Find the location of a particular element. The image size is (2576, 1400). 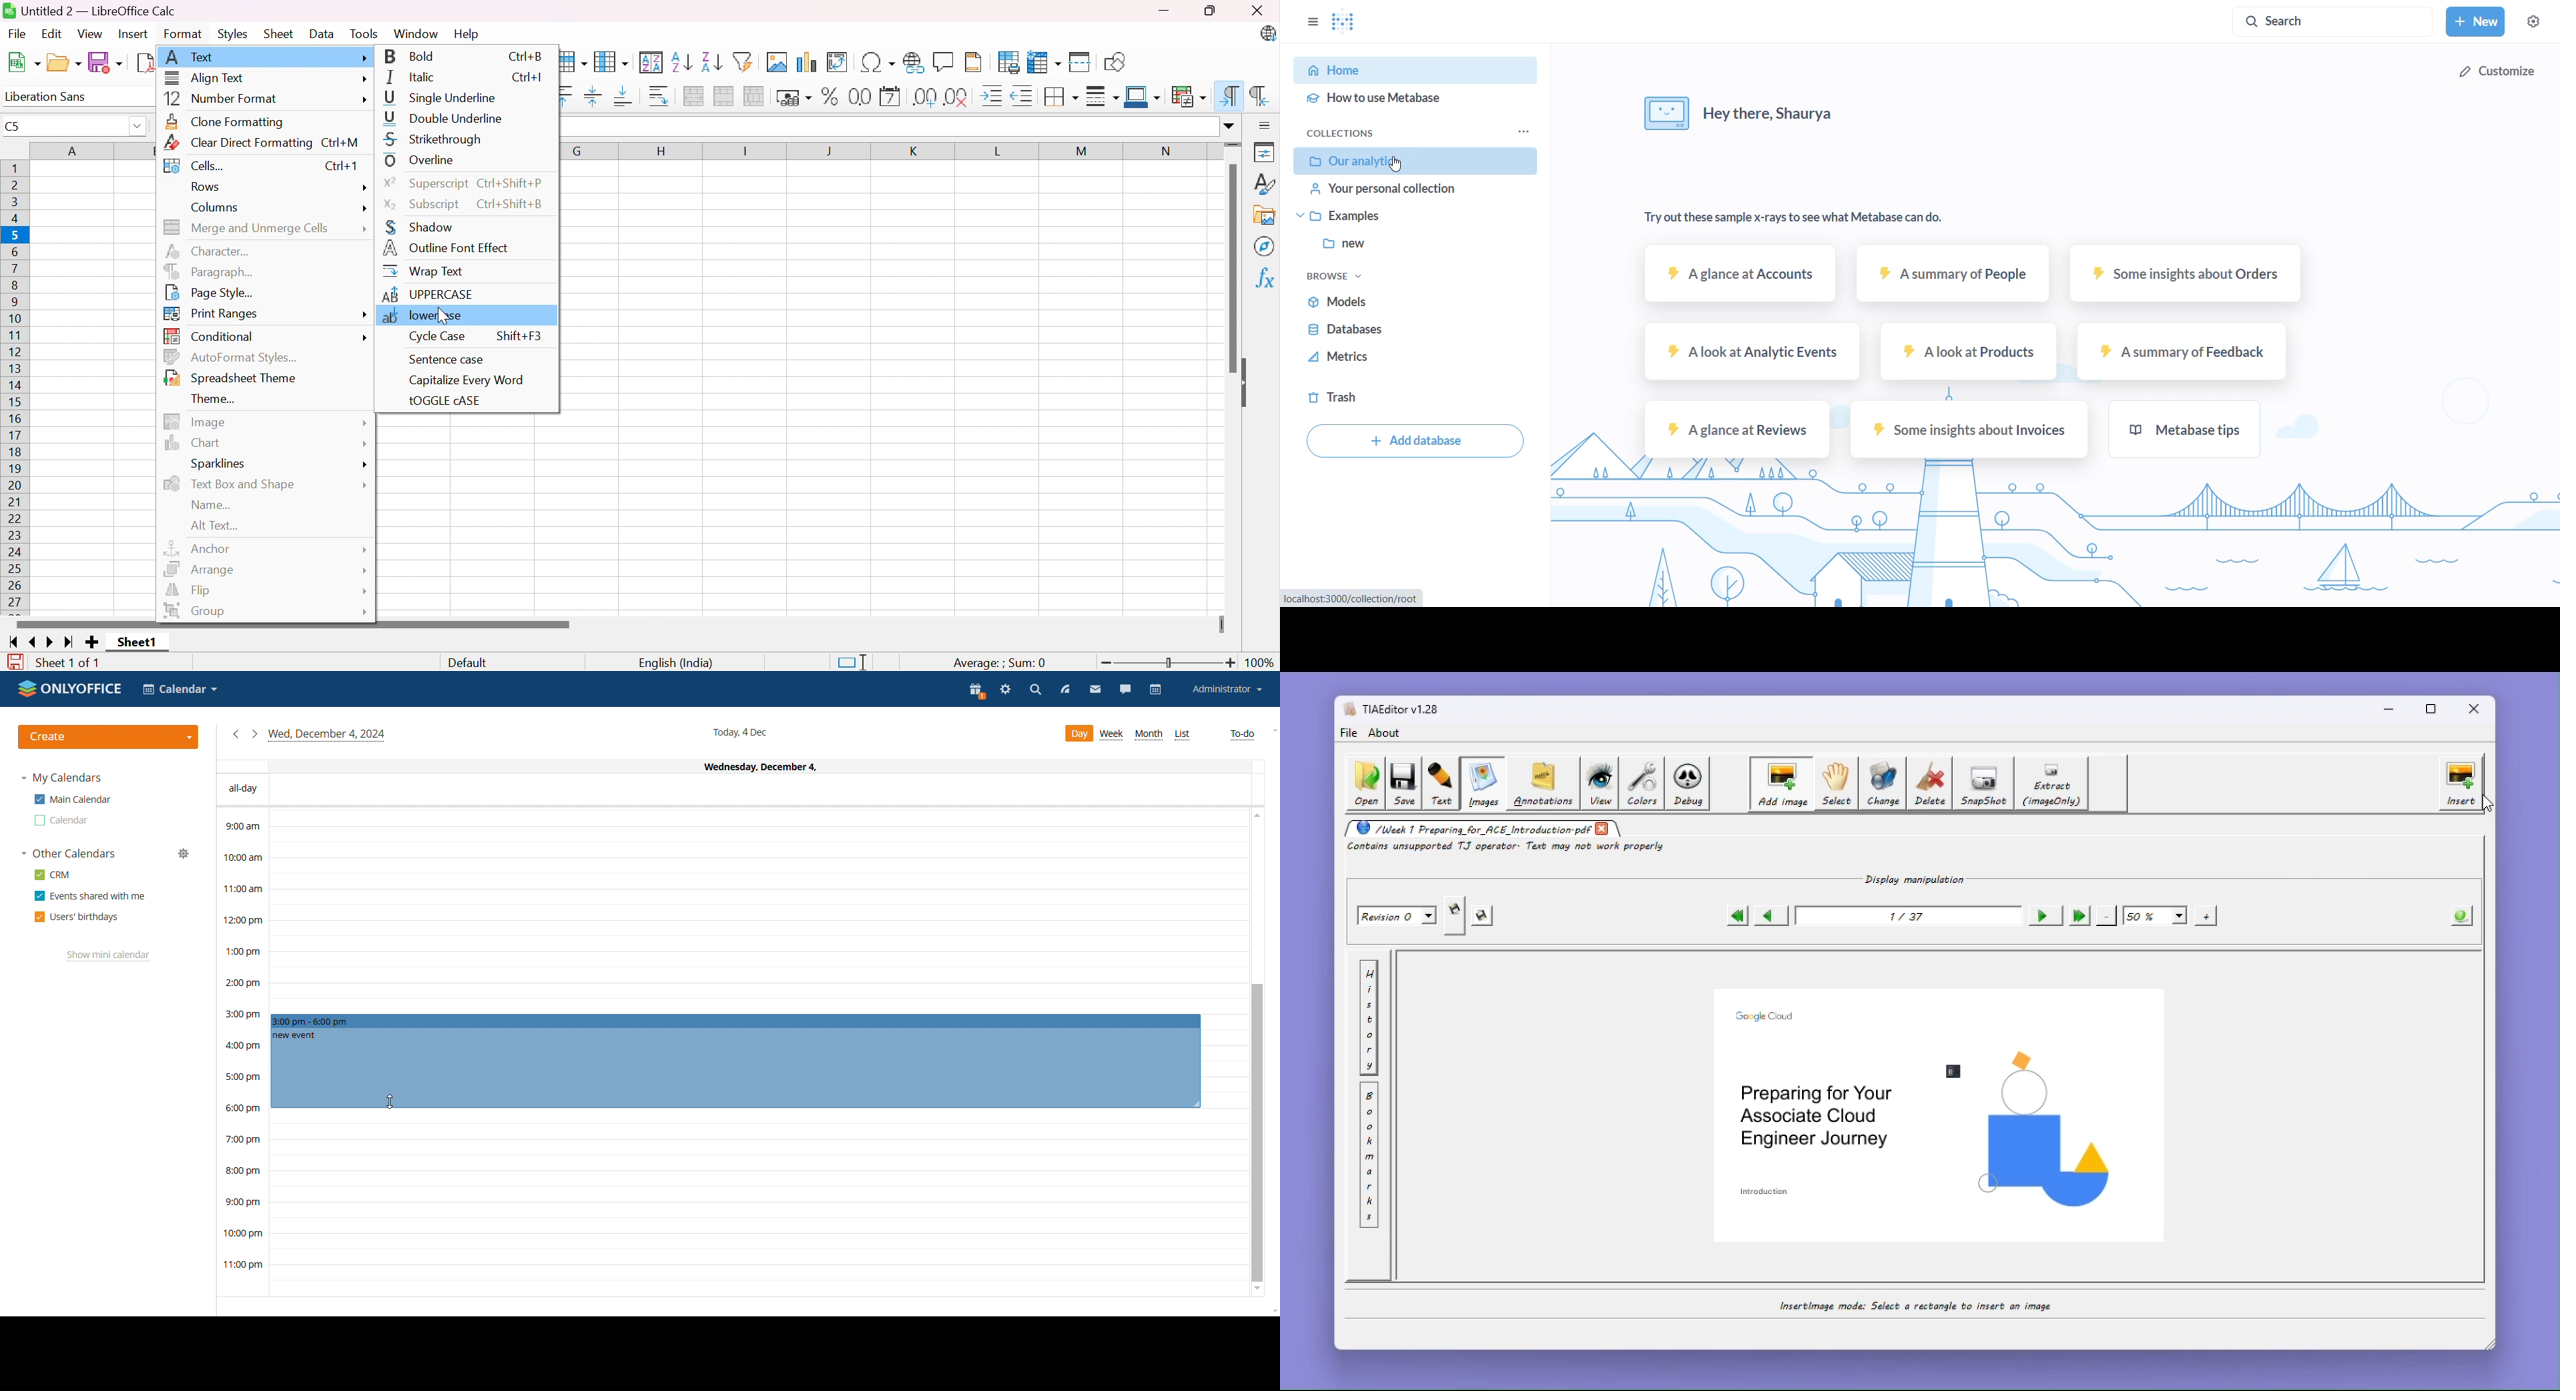

Ctrl+Shift+P is located at coordinates (513, 182).